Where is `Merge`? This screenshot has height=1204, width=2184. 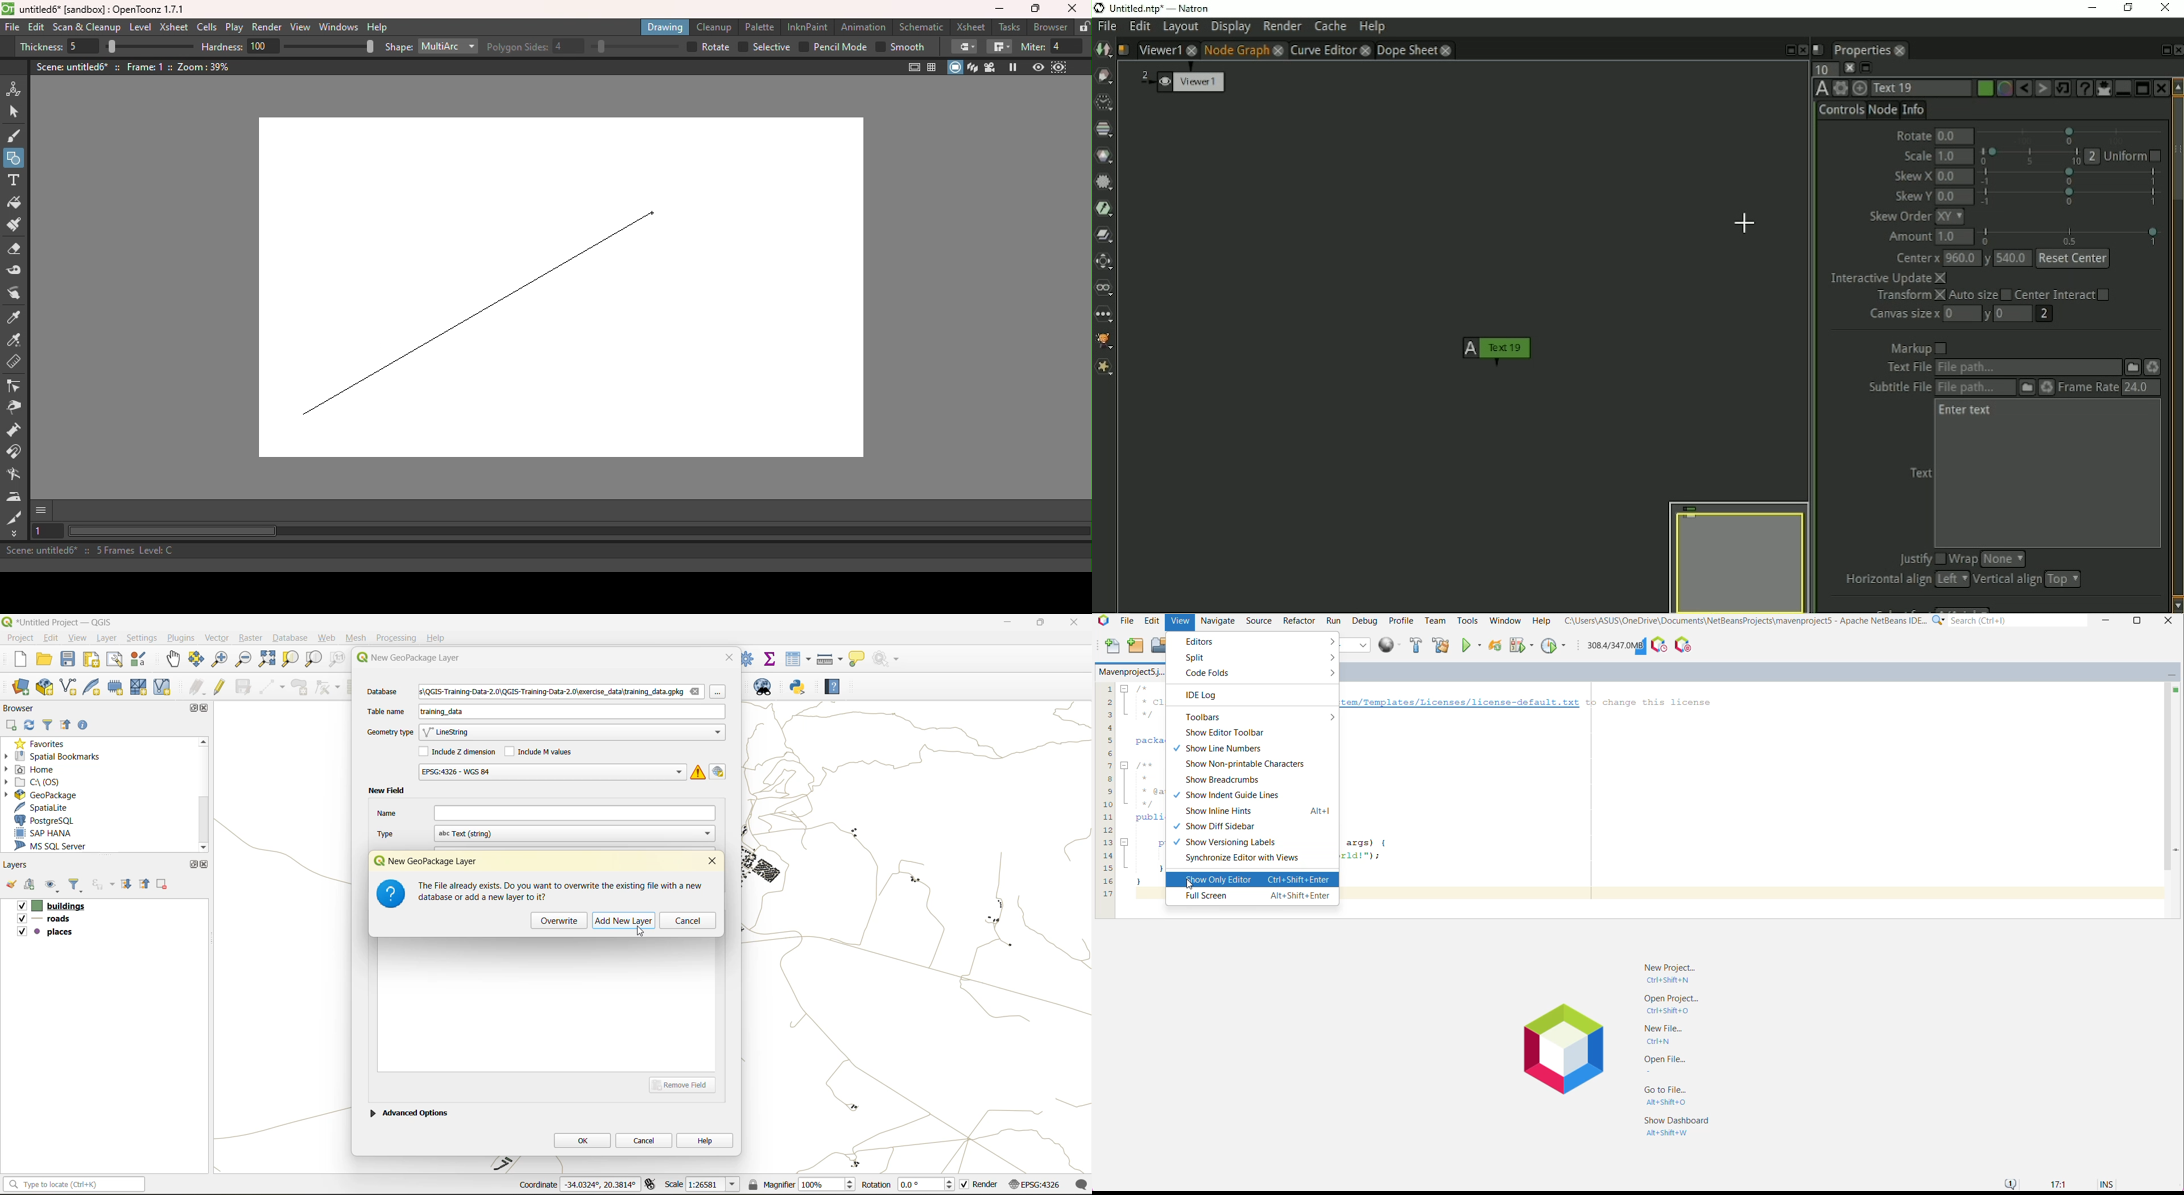 Merge is located at coordinates (1106, 236).